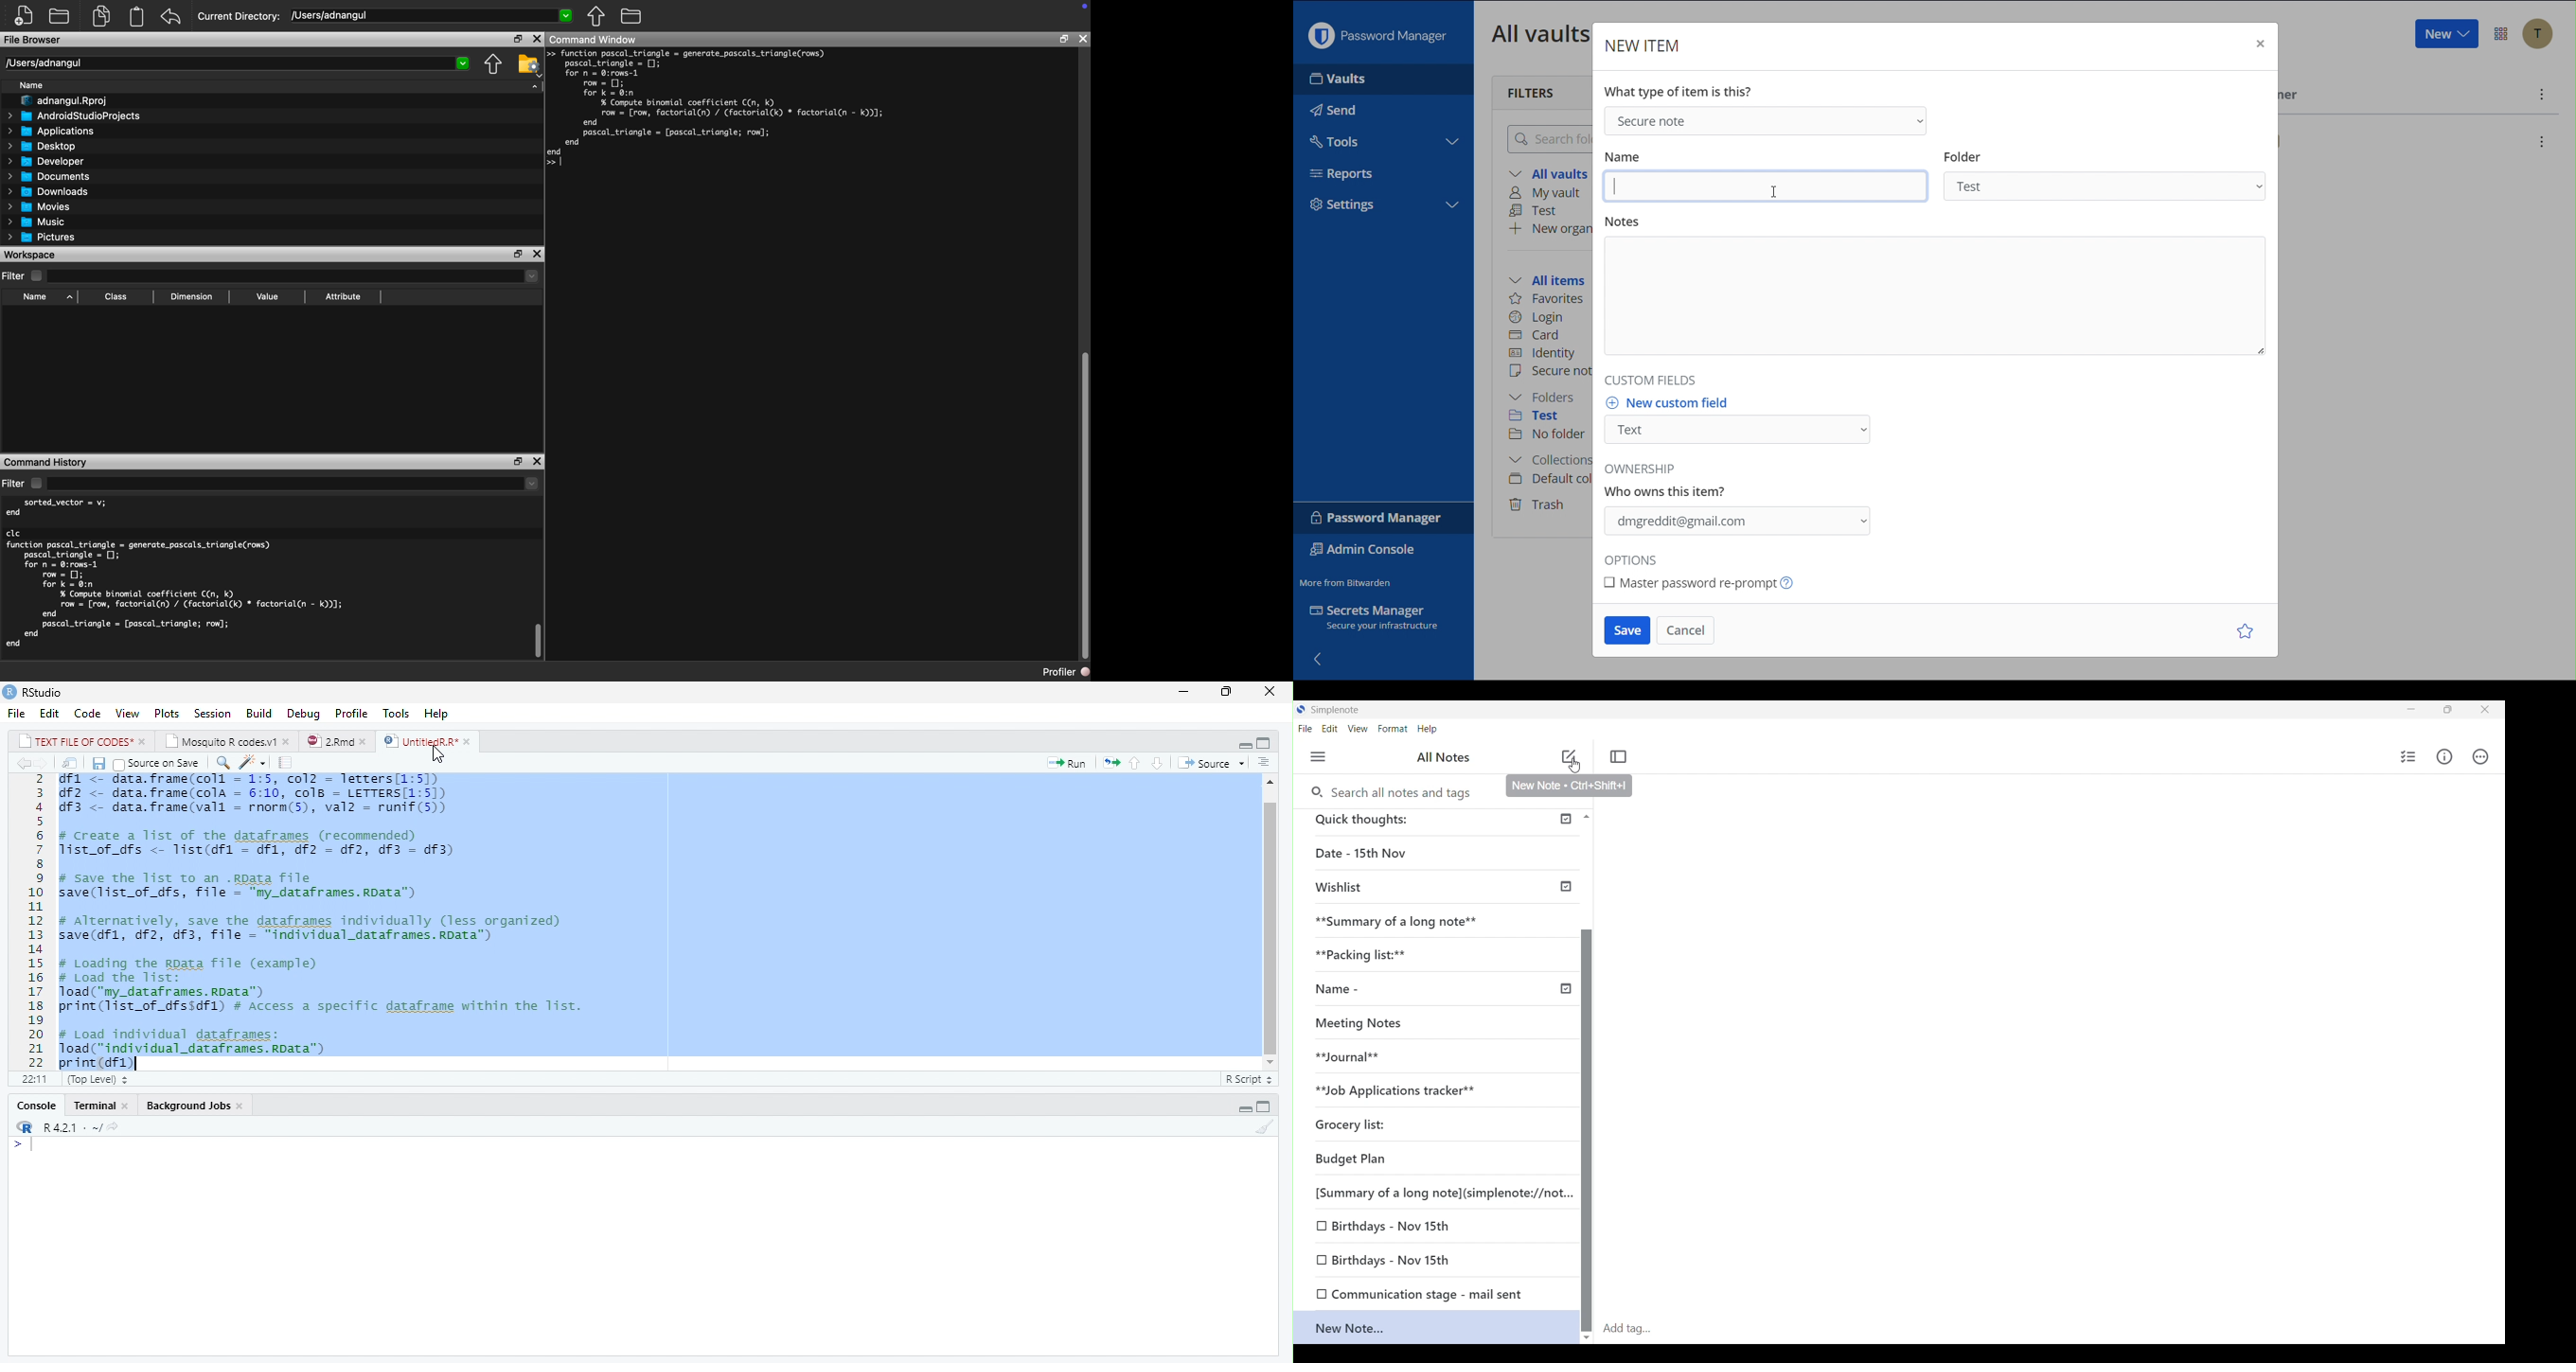  What do you see at coordinates (212, 713) in the screenshot?
I see `Session` at bounding box center [212, 713].